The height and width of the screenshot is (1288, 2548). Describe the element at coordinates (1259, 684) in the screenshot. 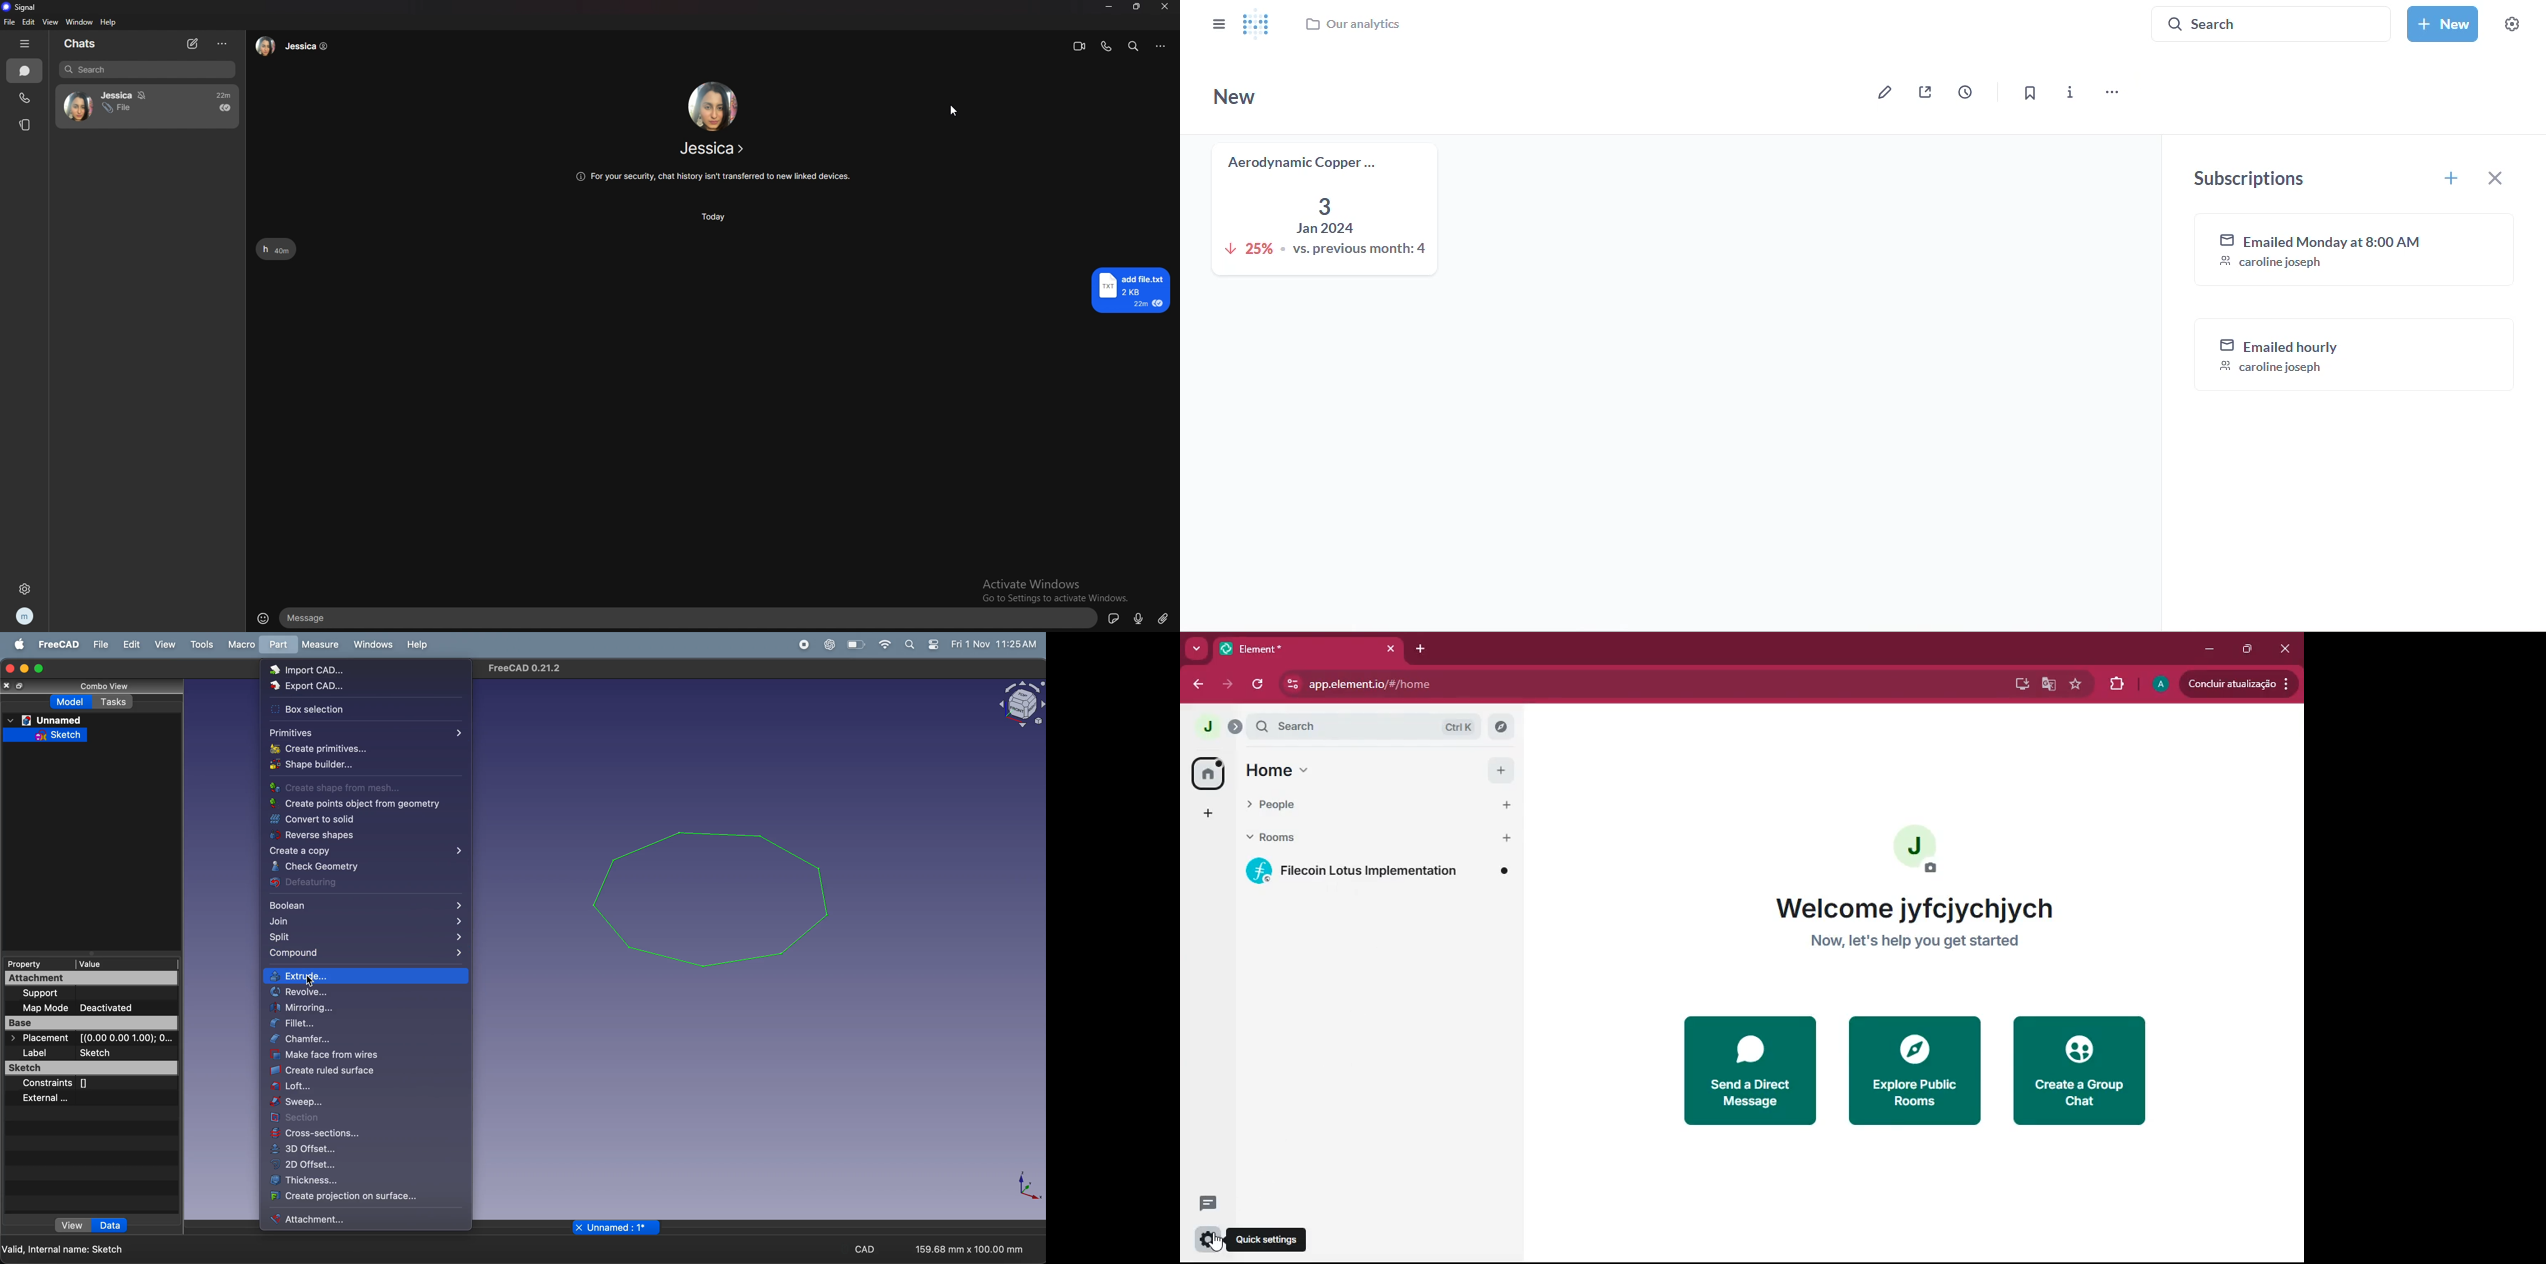

I see `refresh` at that location.